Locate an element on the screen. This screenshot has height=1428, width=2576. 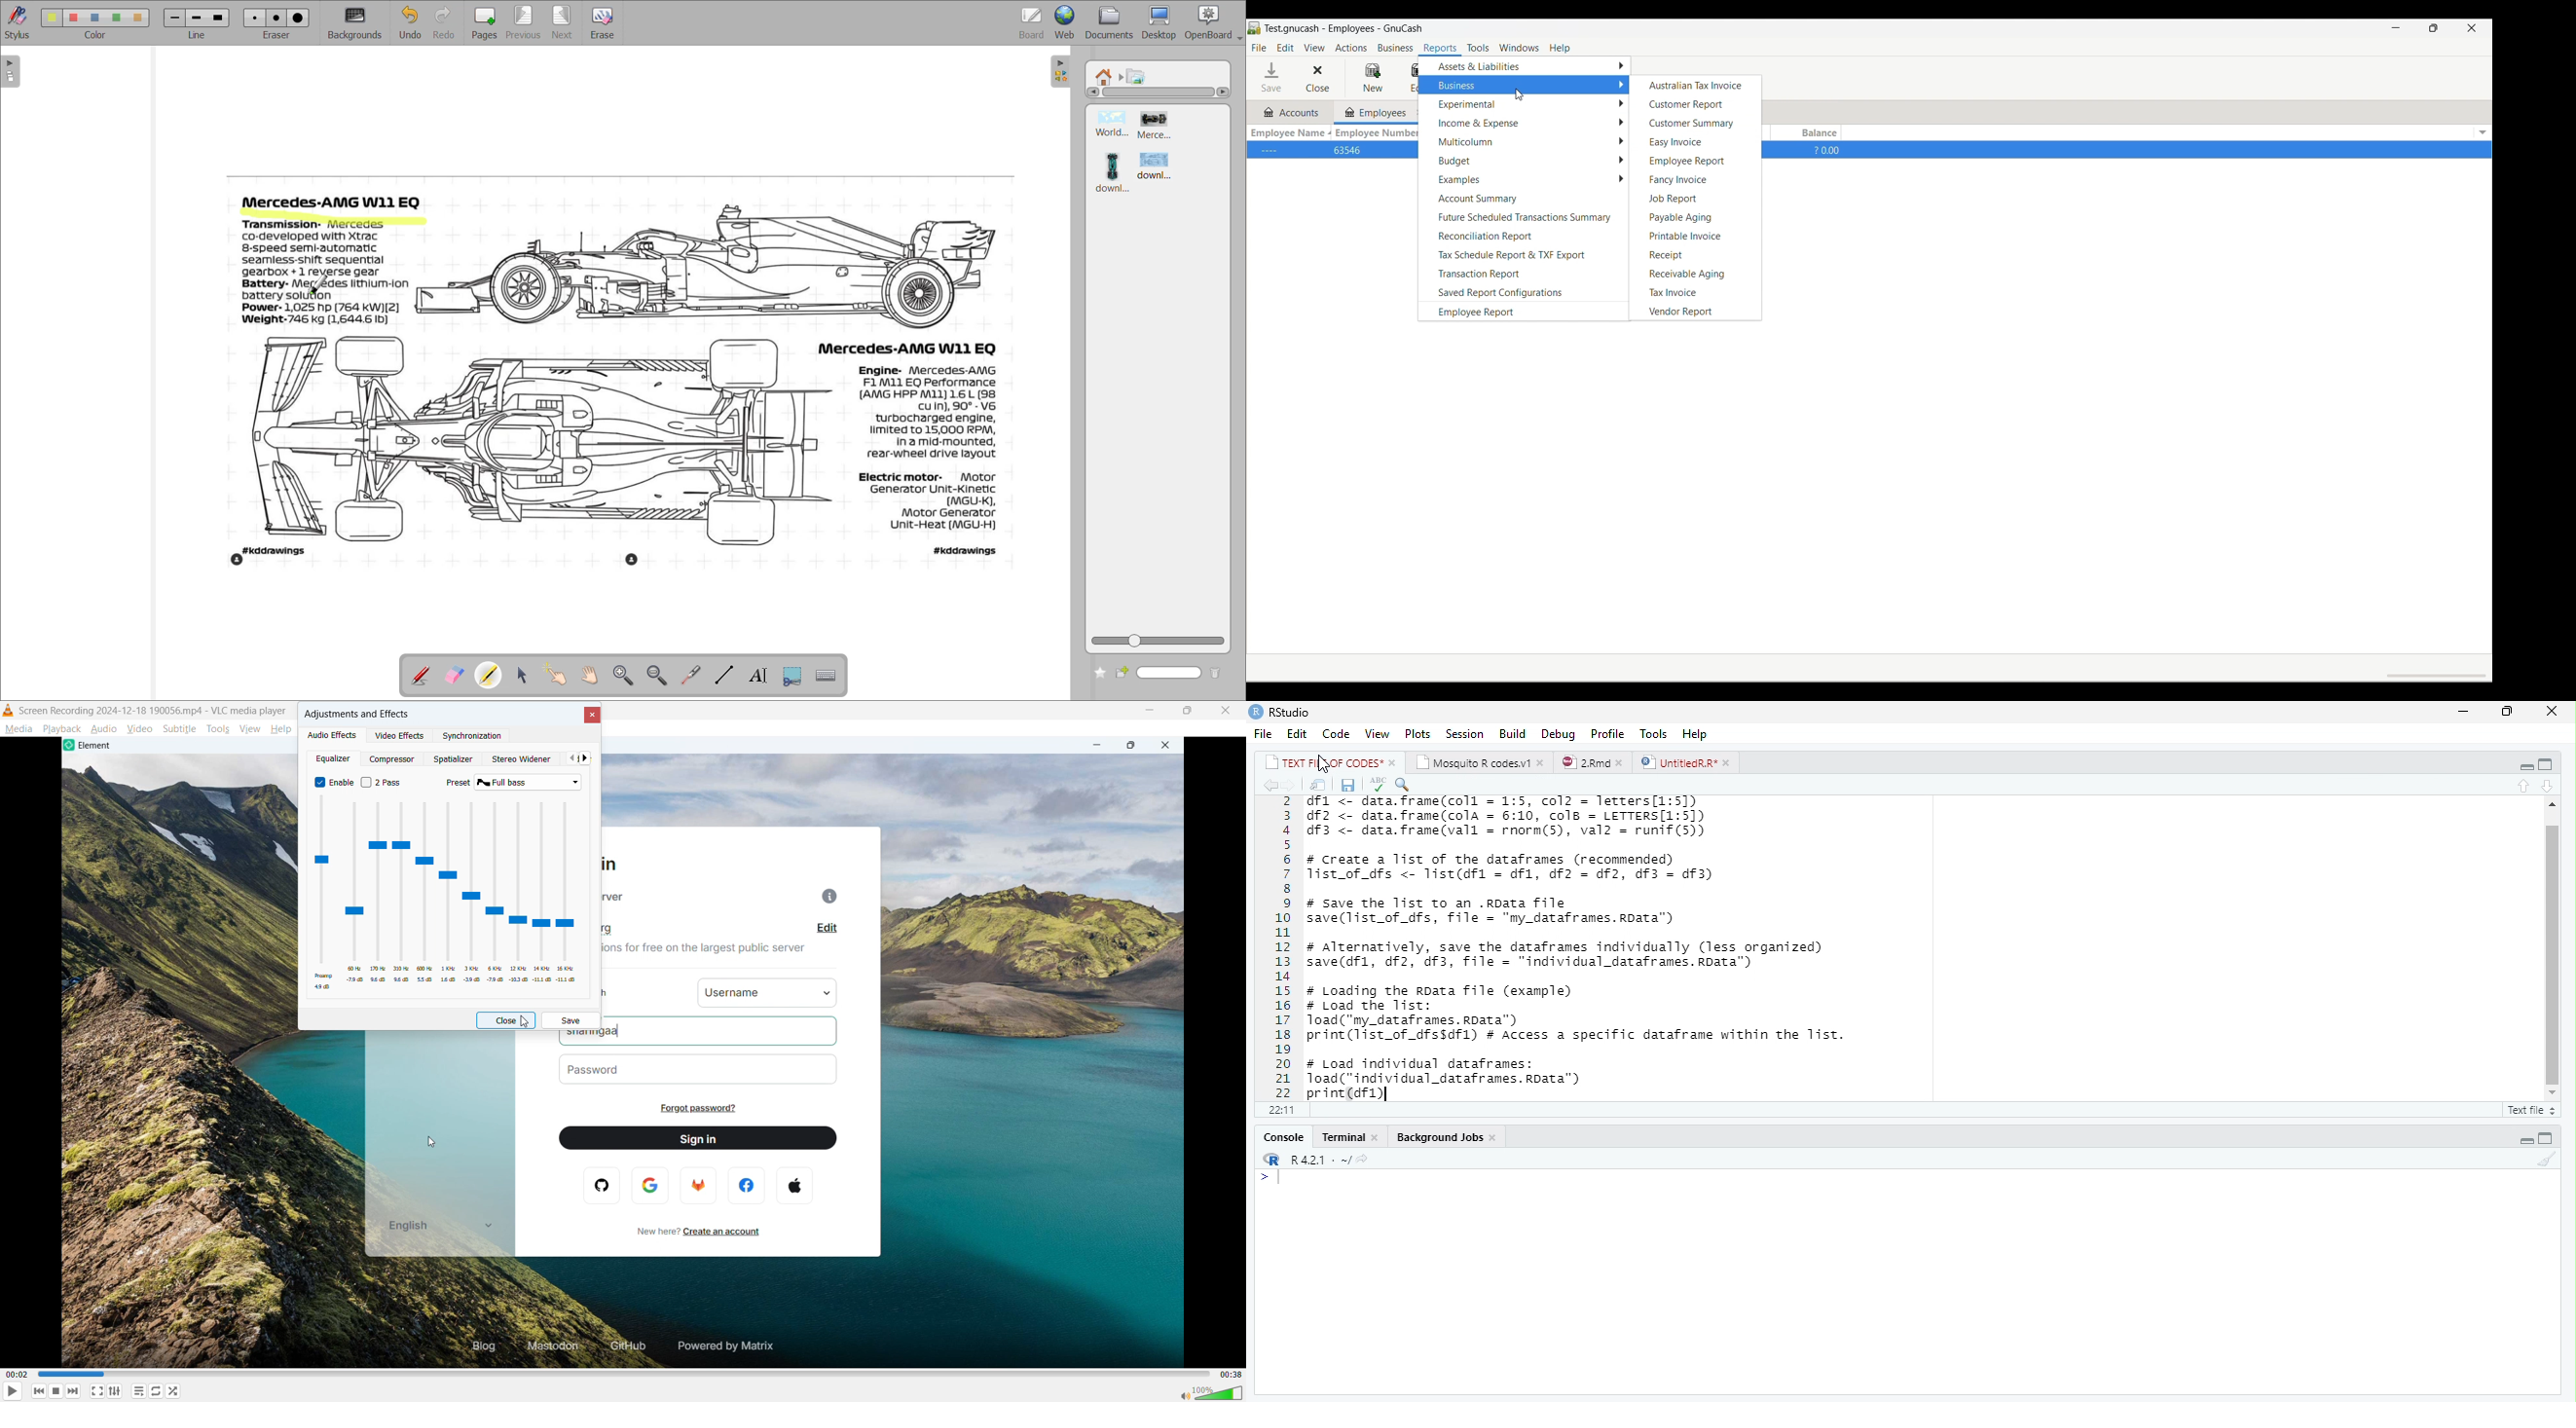
Open in new window is located at coordinates (1318, 786).